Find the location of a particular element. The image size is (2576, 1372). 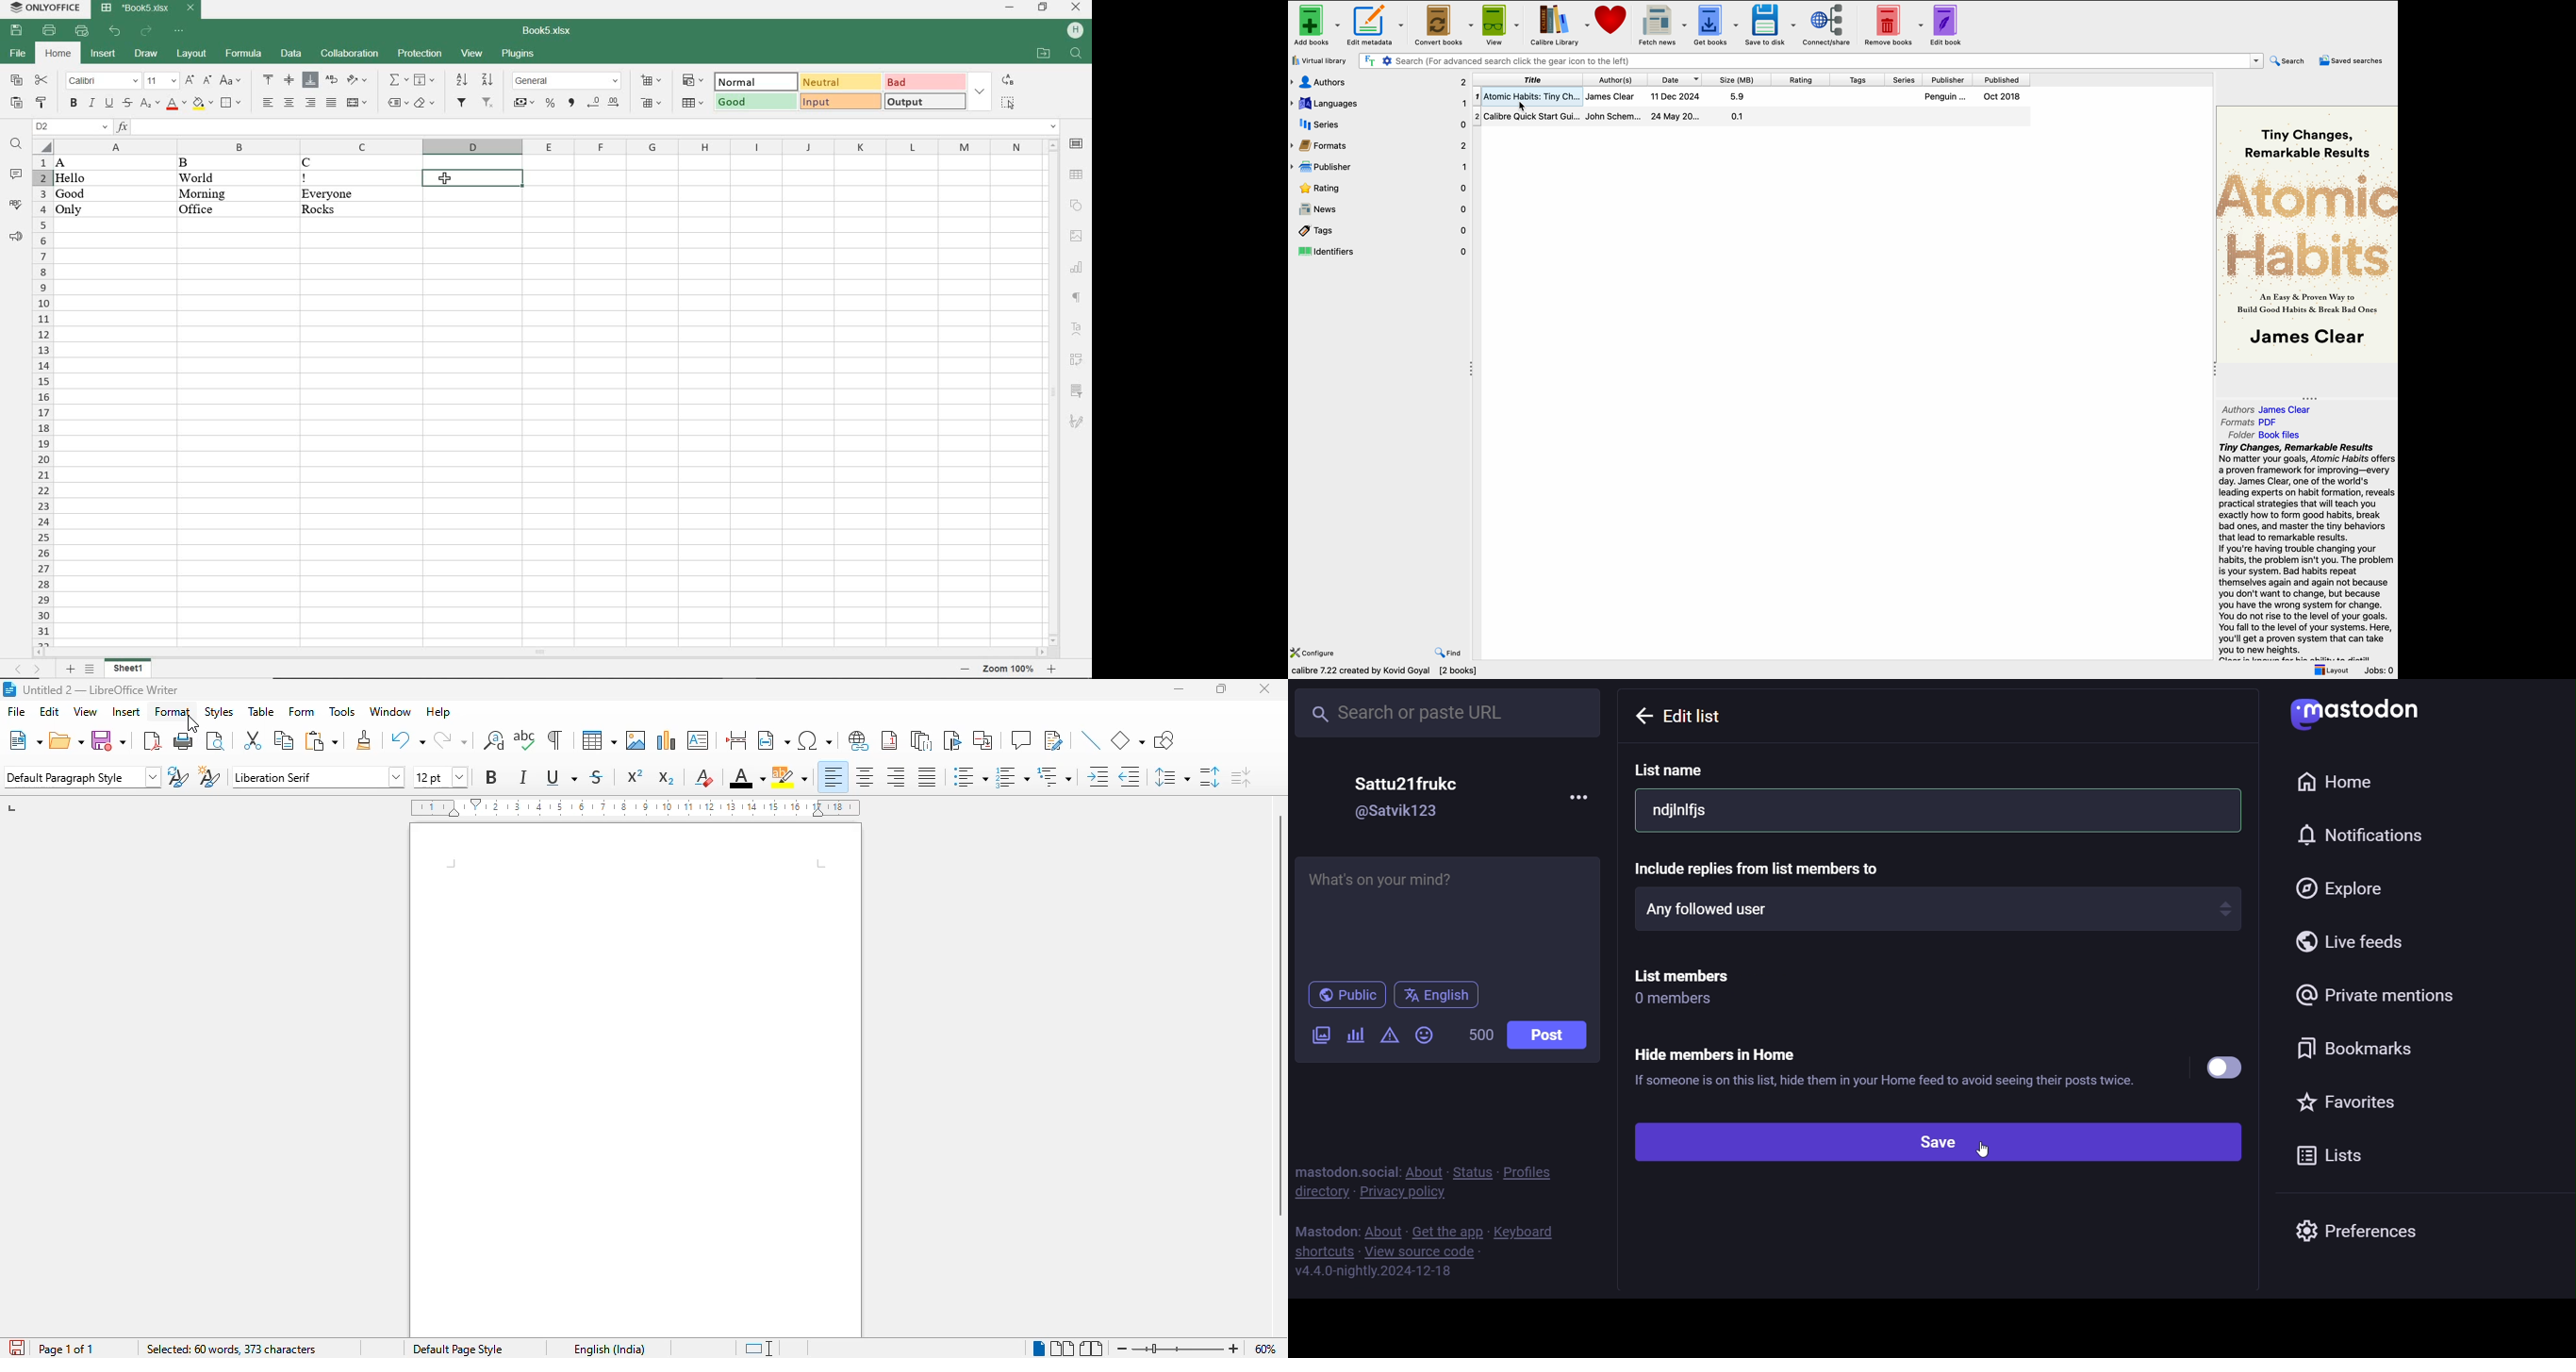

save is located at coordinates (107, 740).